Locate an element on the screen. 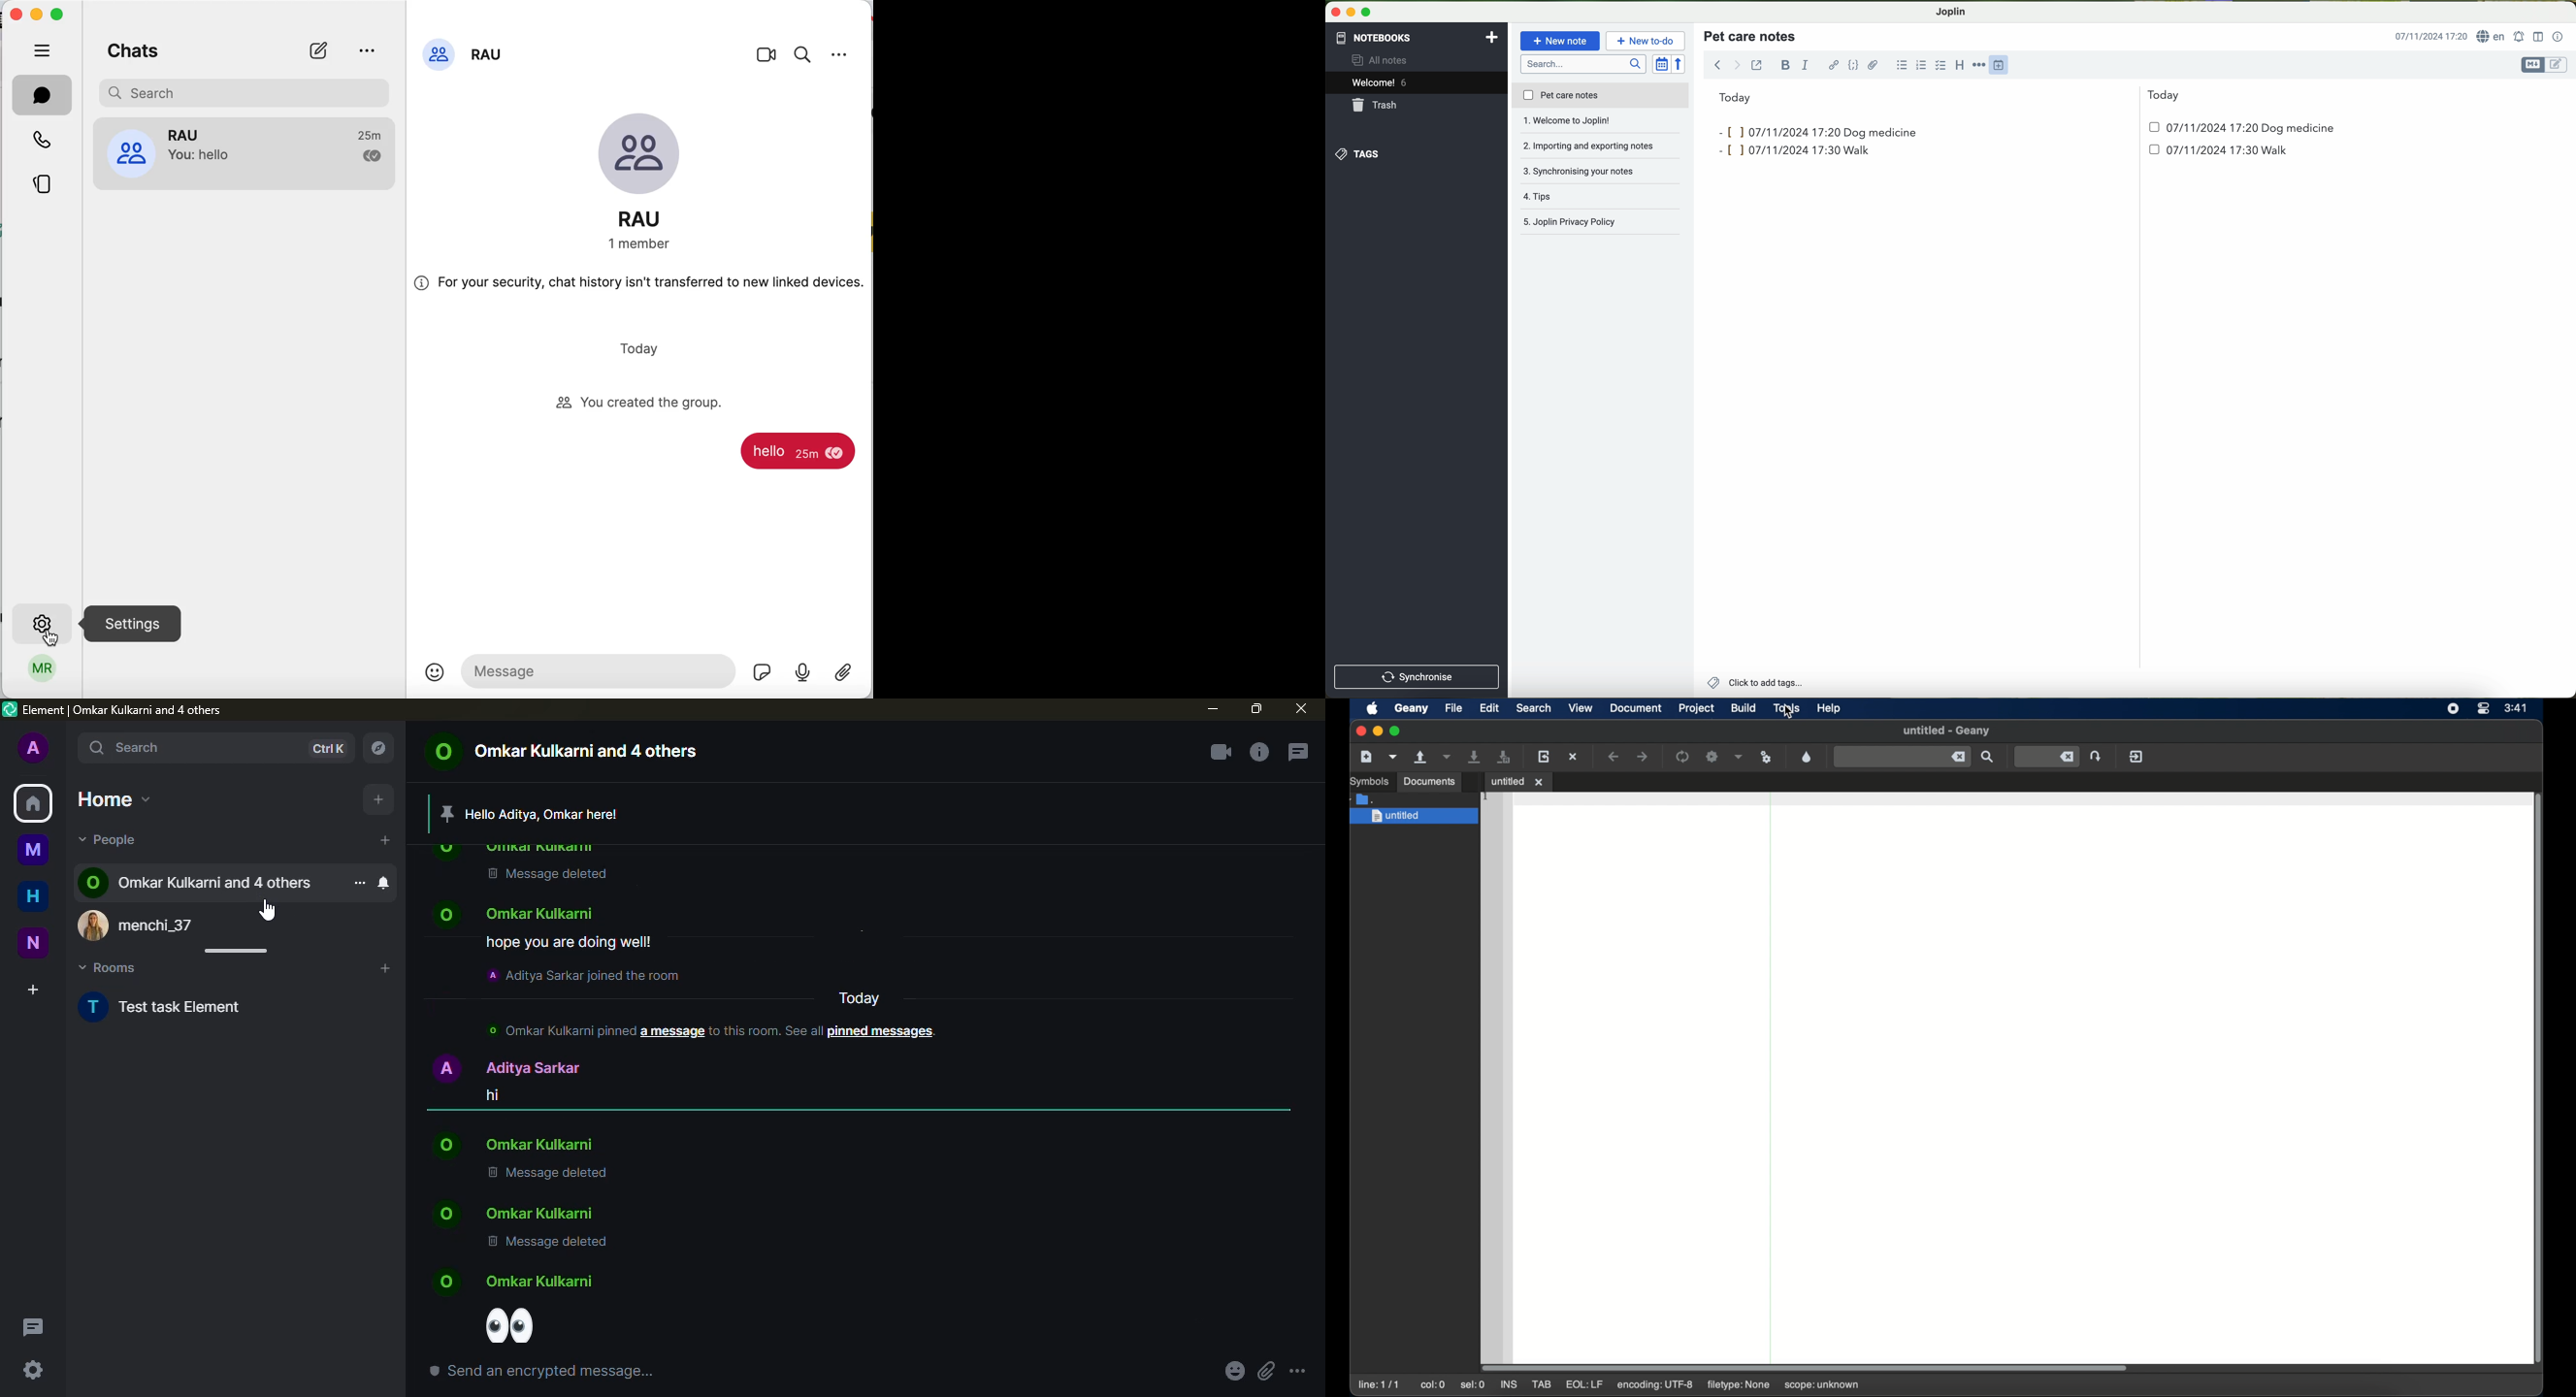  video call is located at coordinates (1223, 747).